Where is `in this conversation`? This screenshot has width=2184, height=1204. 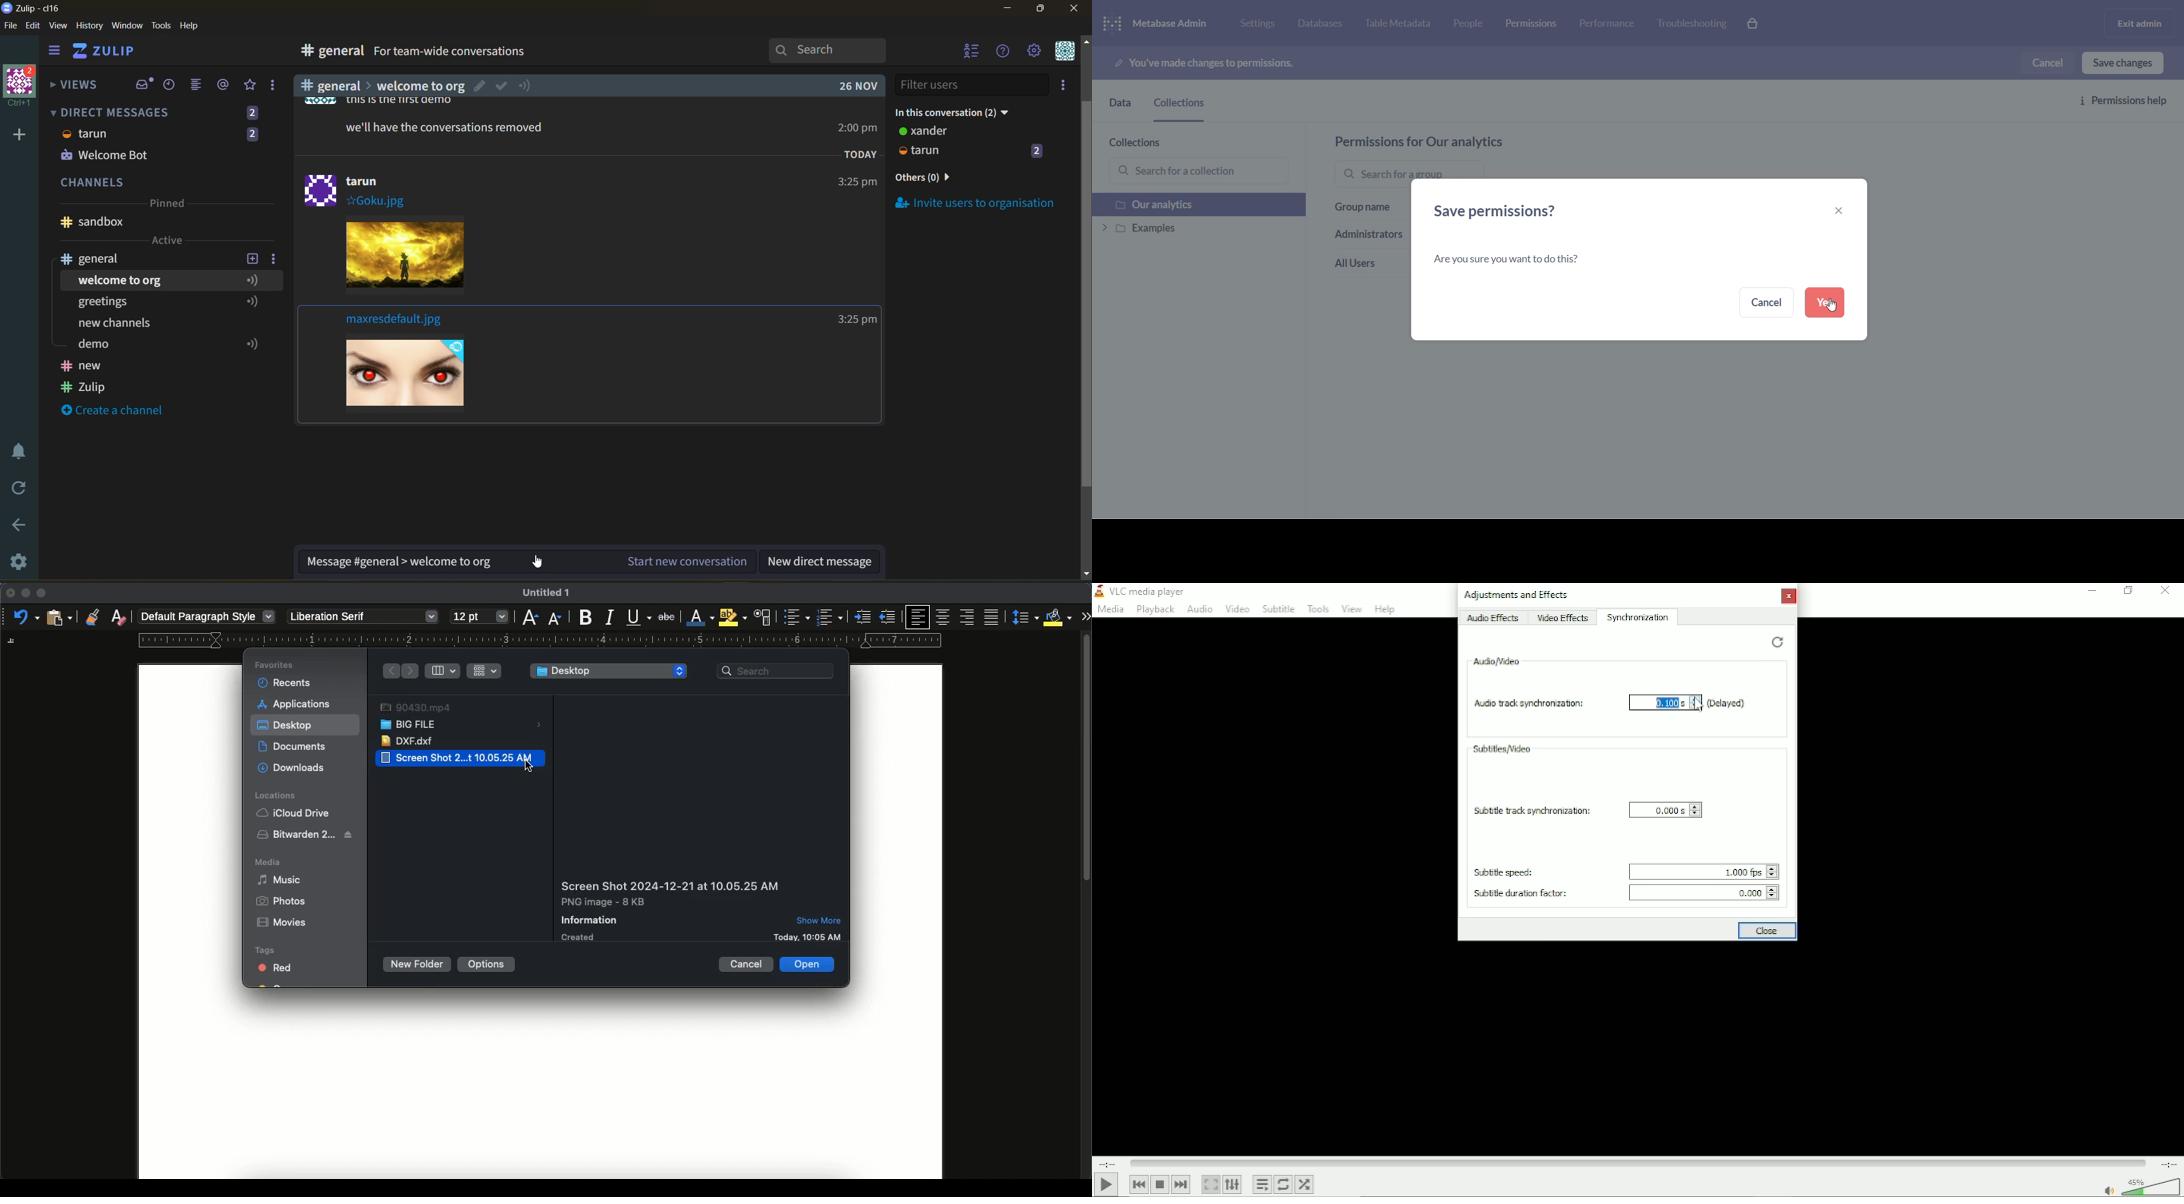 in this conversation is located at coordinates (964, 110).